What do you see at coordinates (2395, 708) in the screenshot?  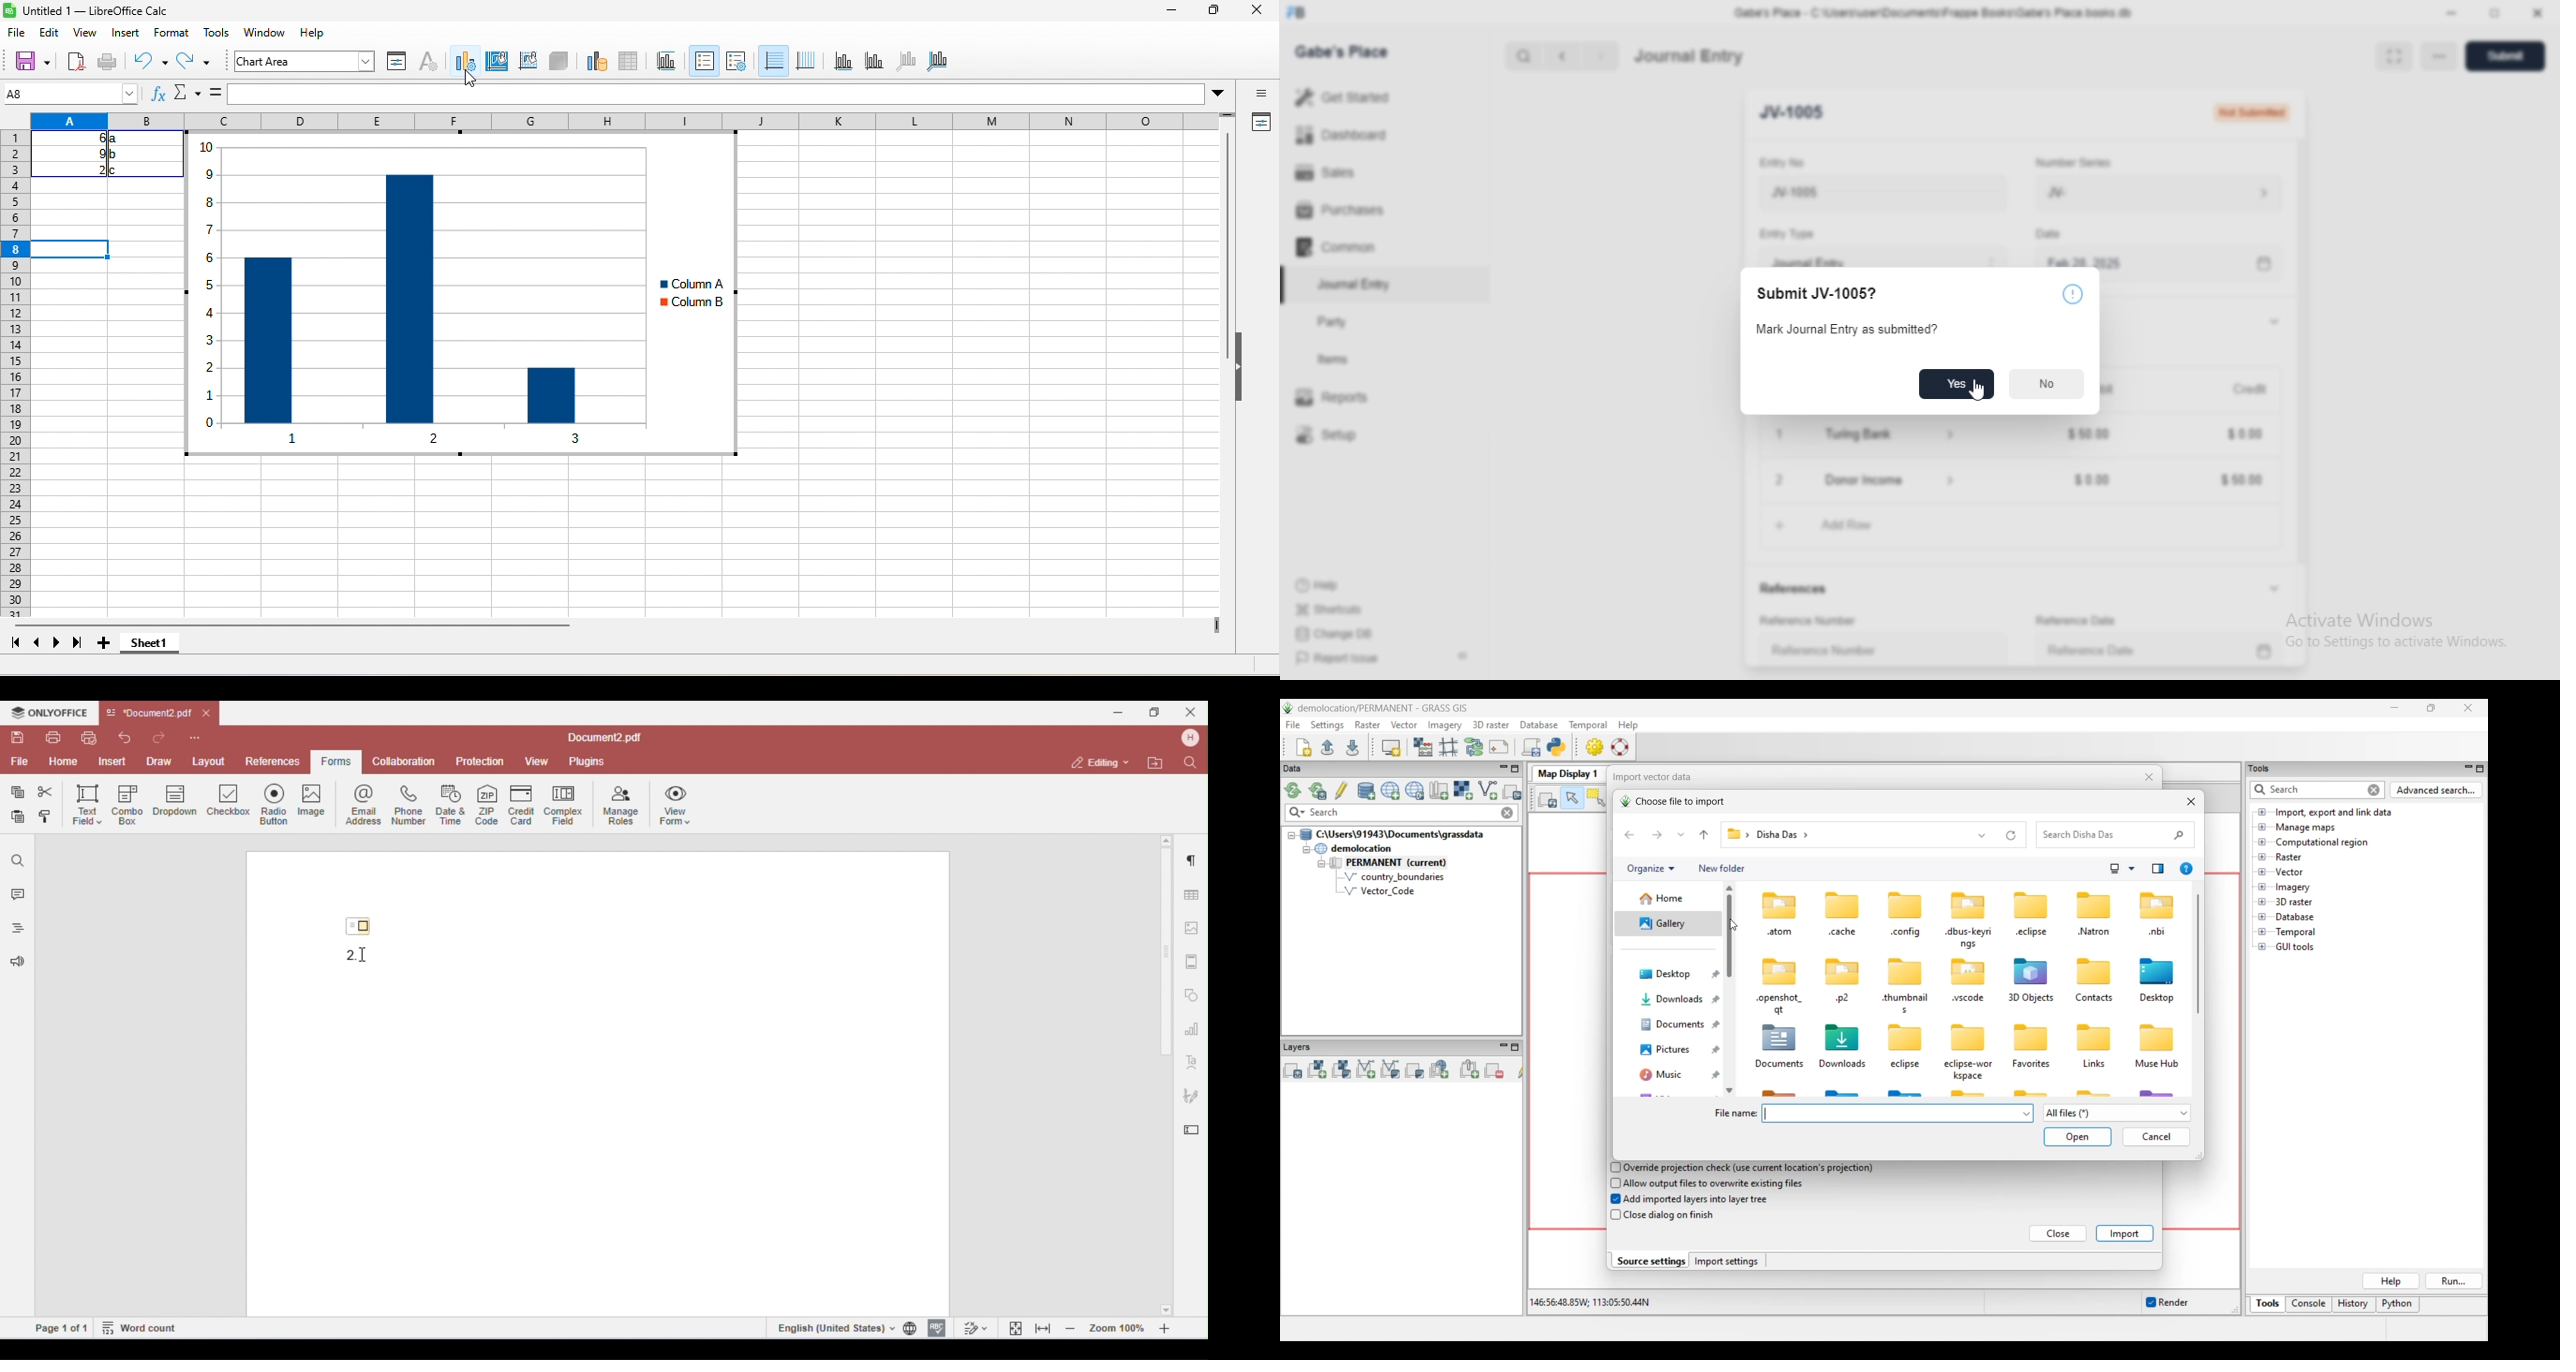 I see `Minimize` at bounding box center [2395, 708].